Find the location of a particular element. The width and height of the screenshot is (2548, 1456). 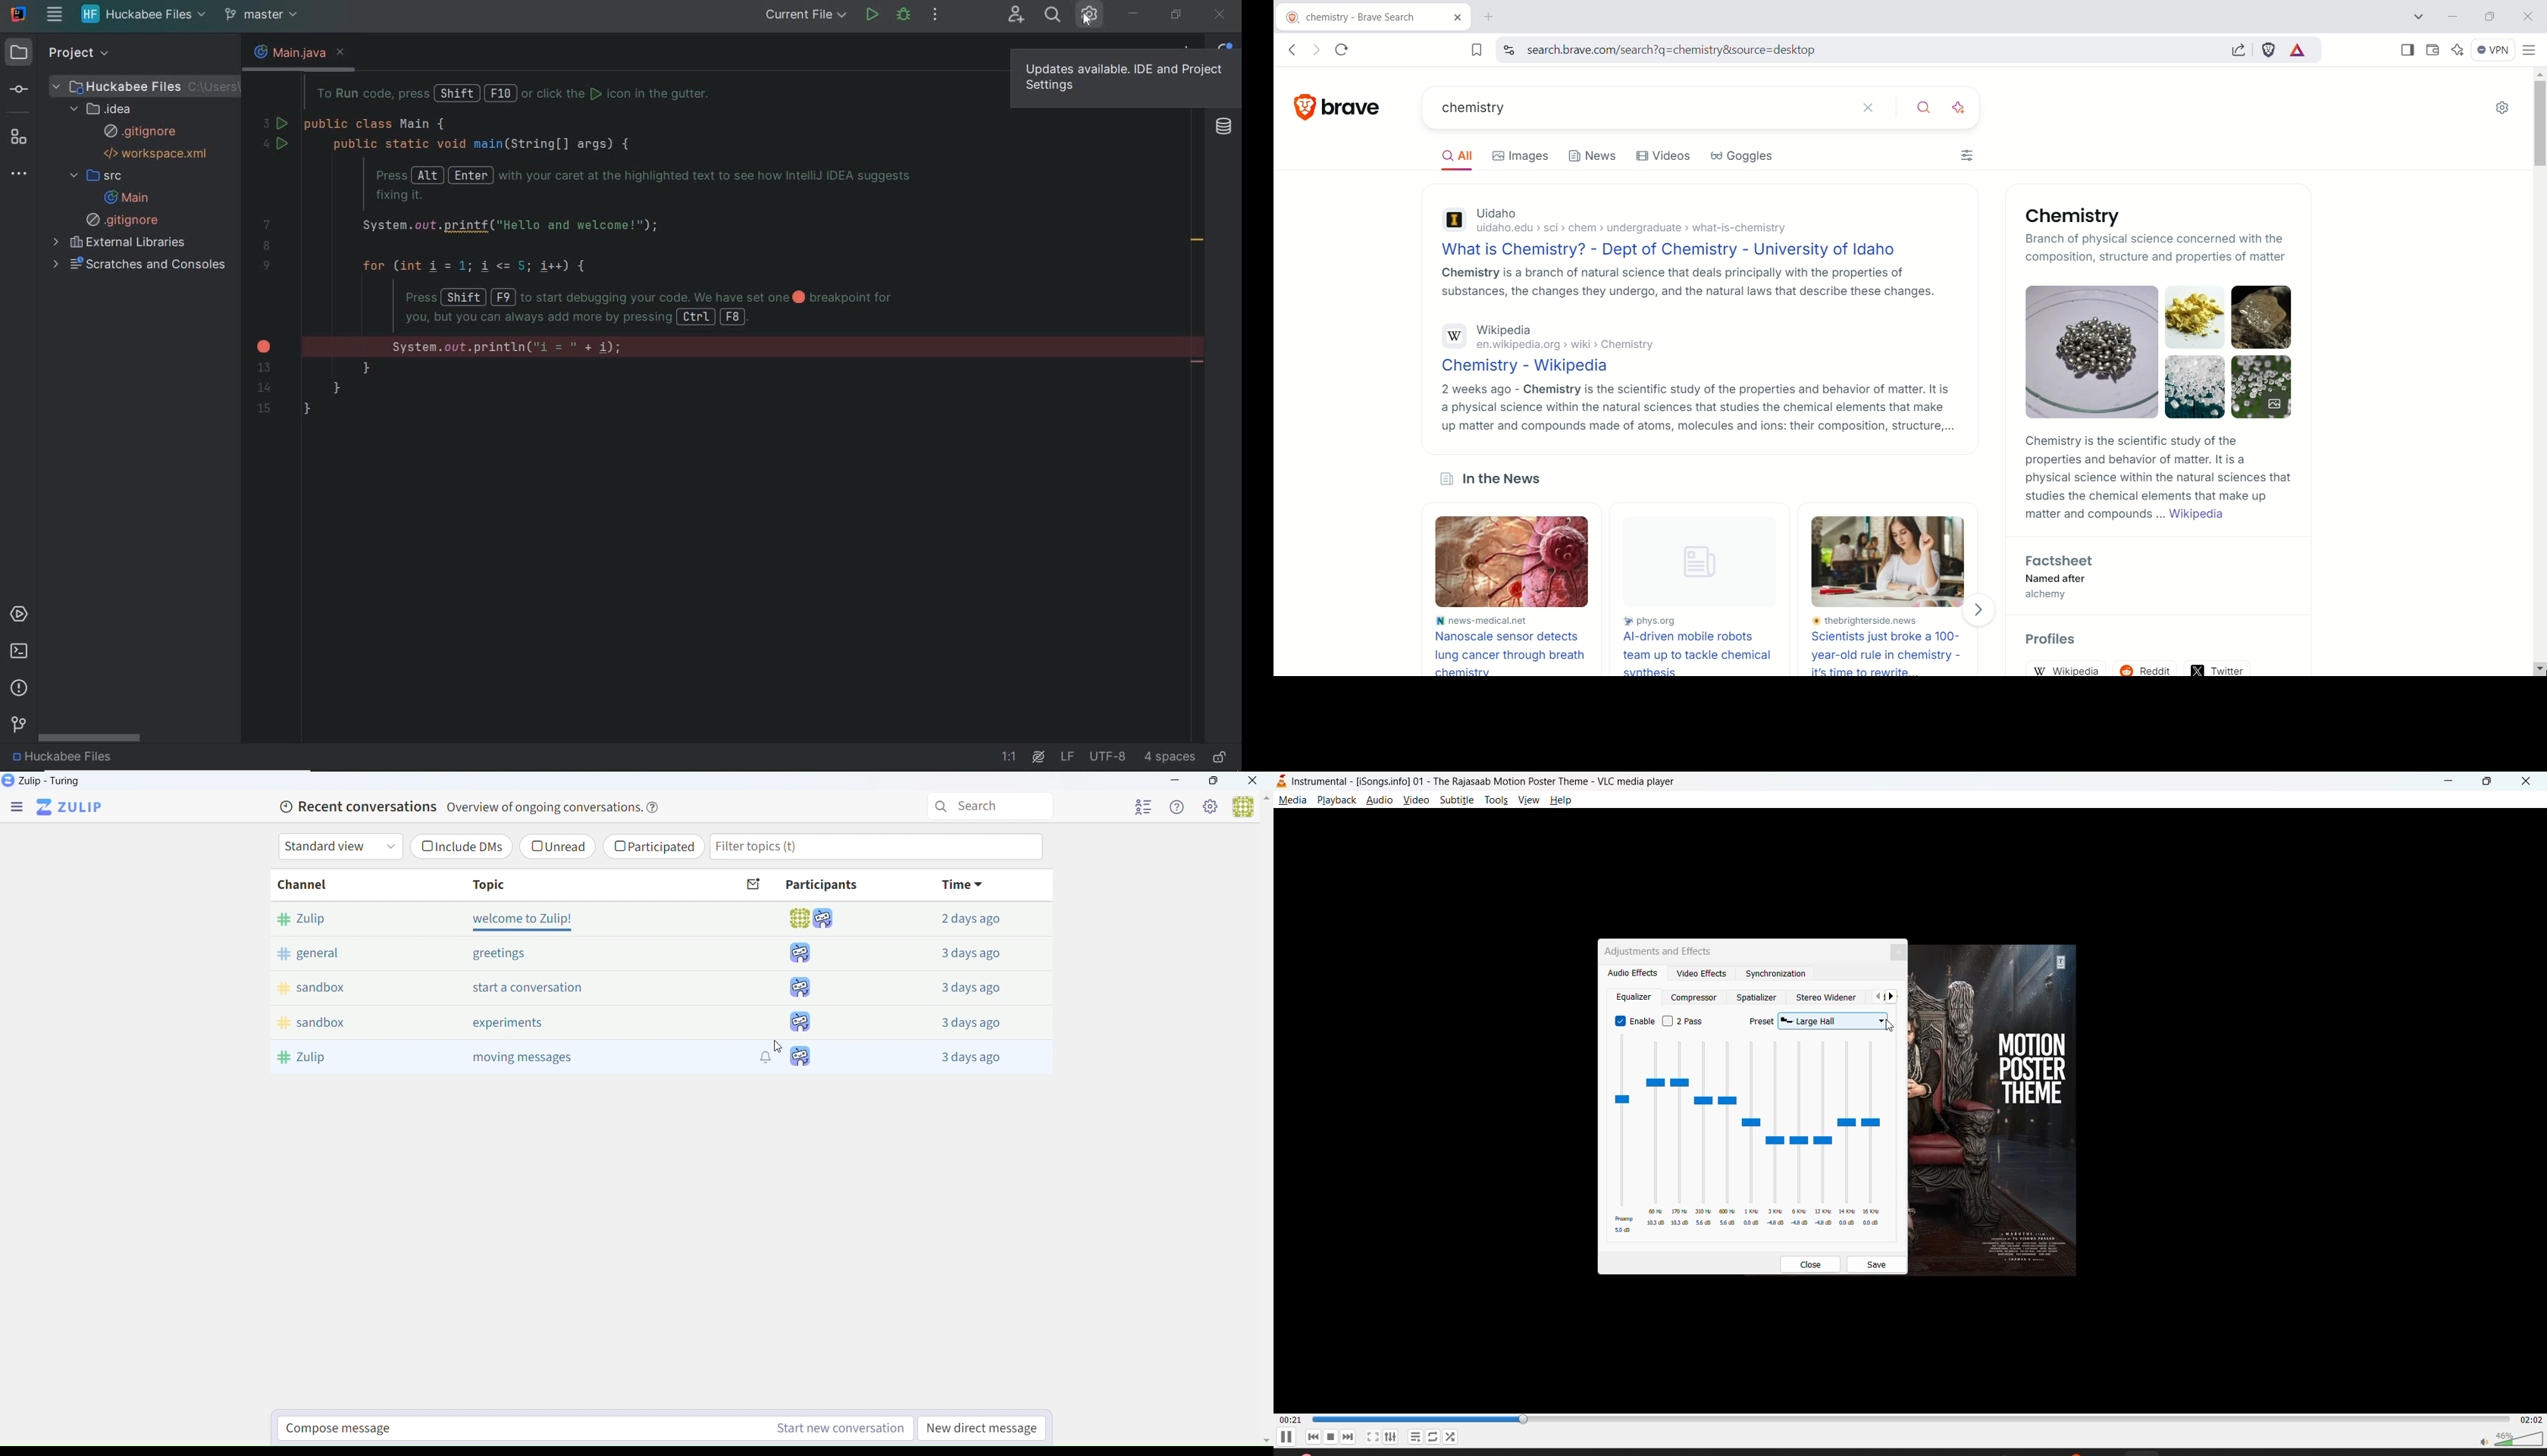

previous is located at coordinates (1313, 1437).